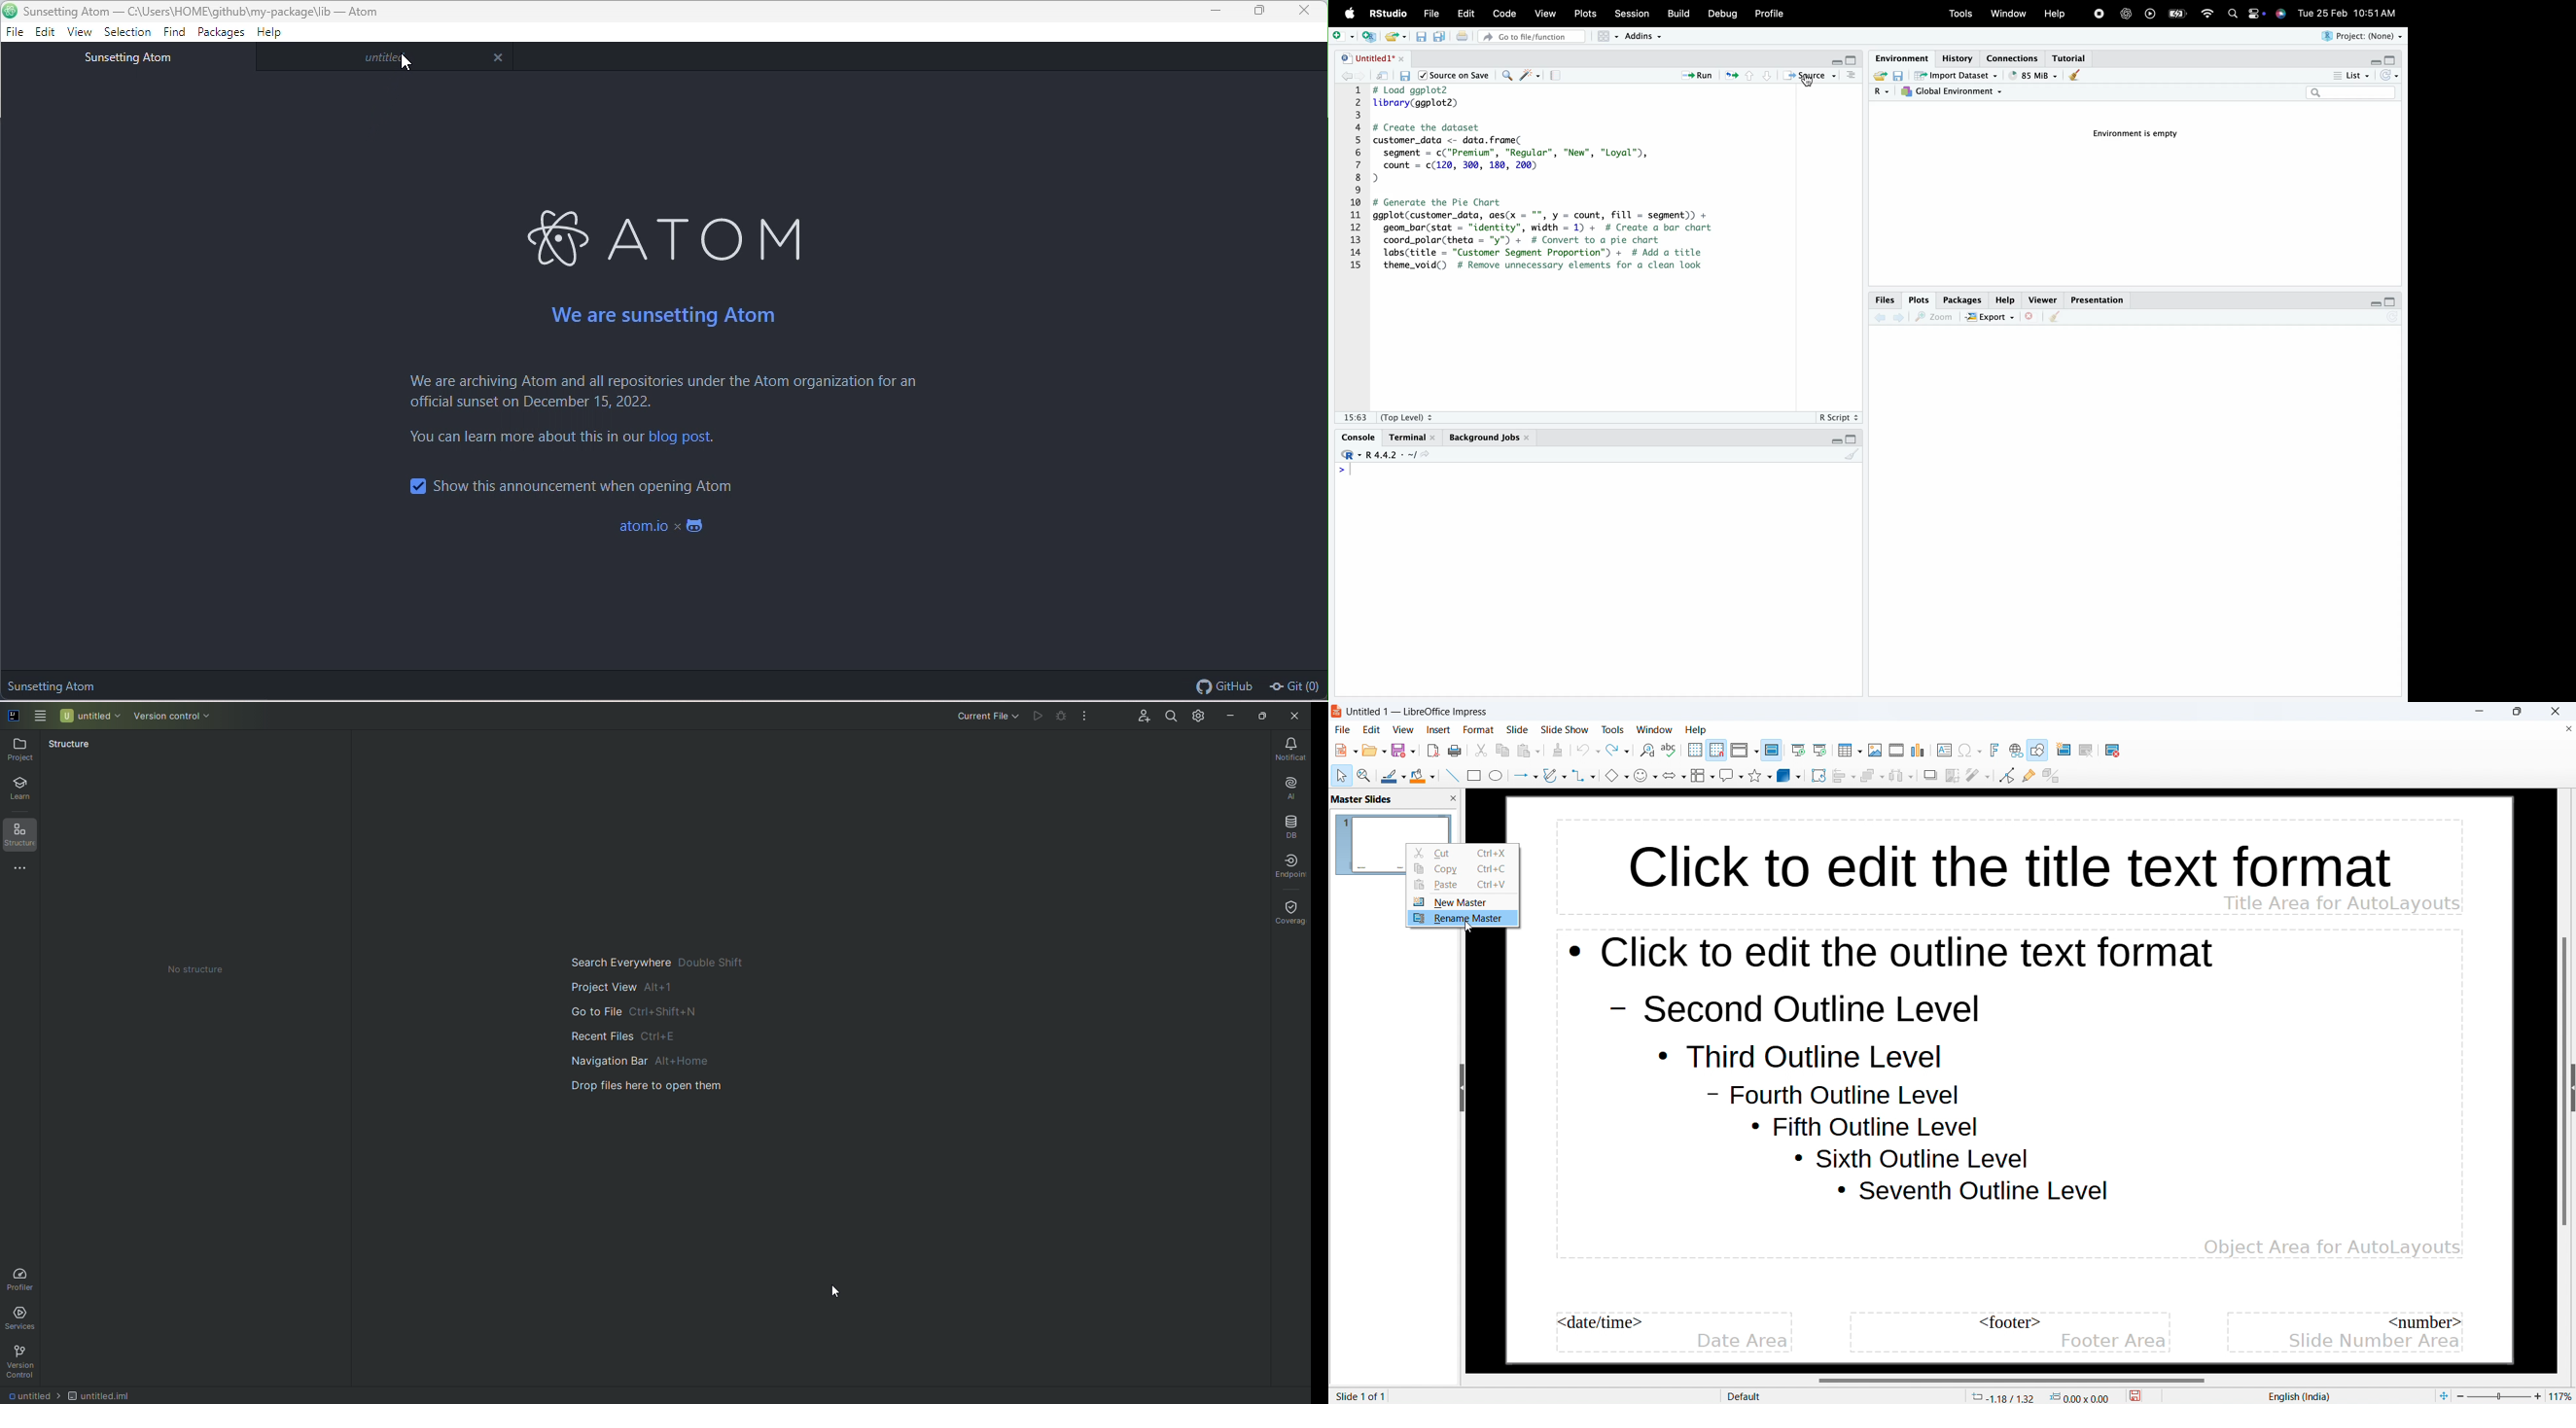 Image resolution: width=2576 pixels, height=1428 pixels. Describe the element at coordinates (2372, 62) in the screenshot. I see `minimise` at that location.